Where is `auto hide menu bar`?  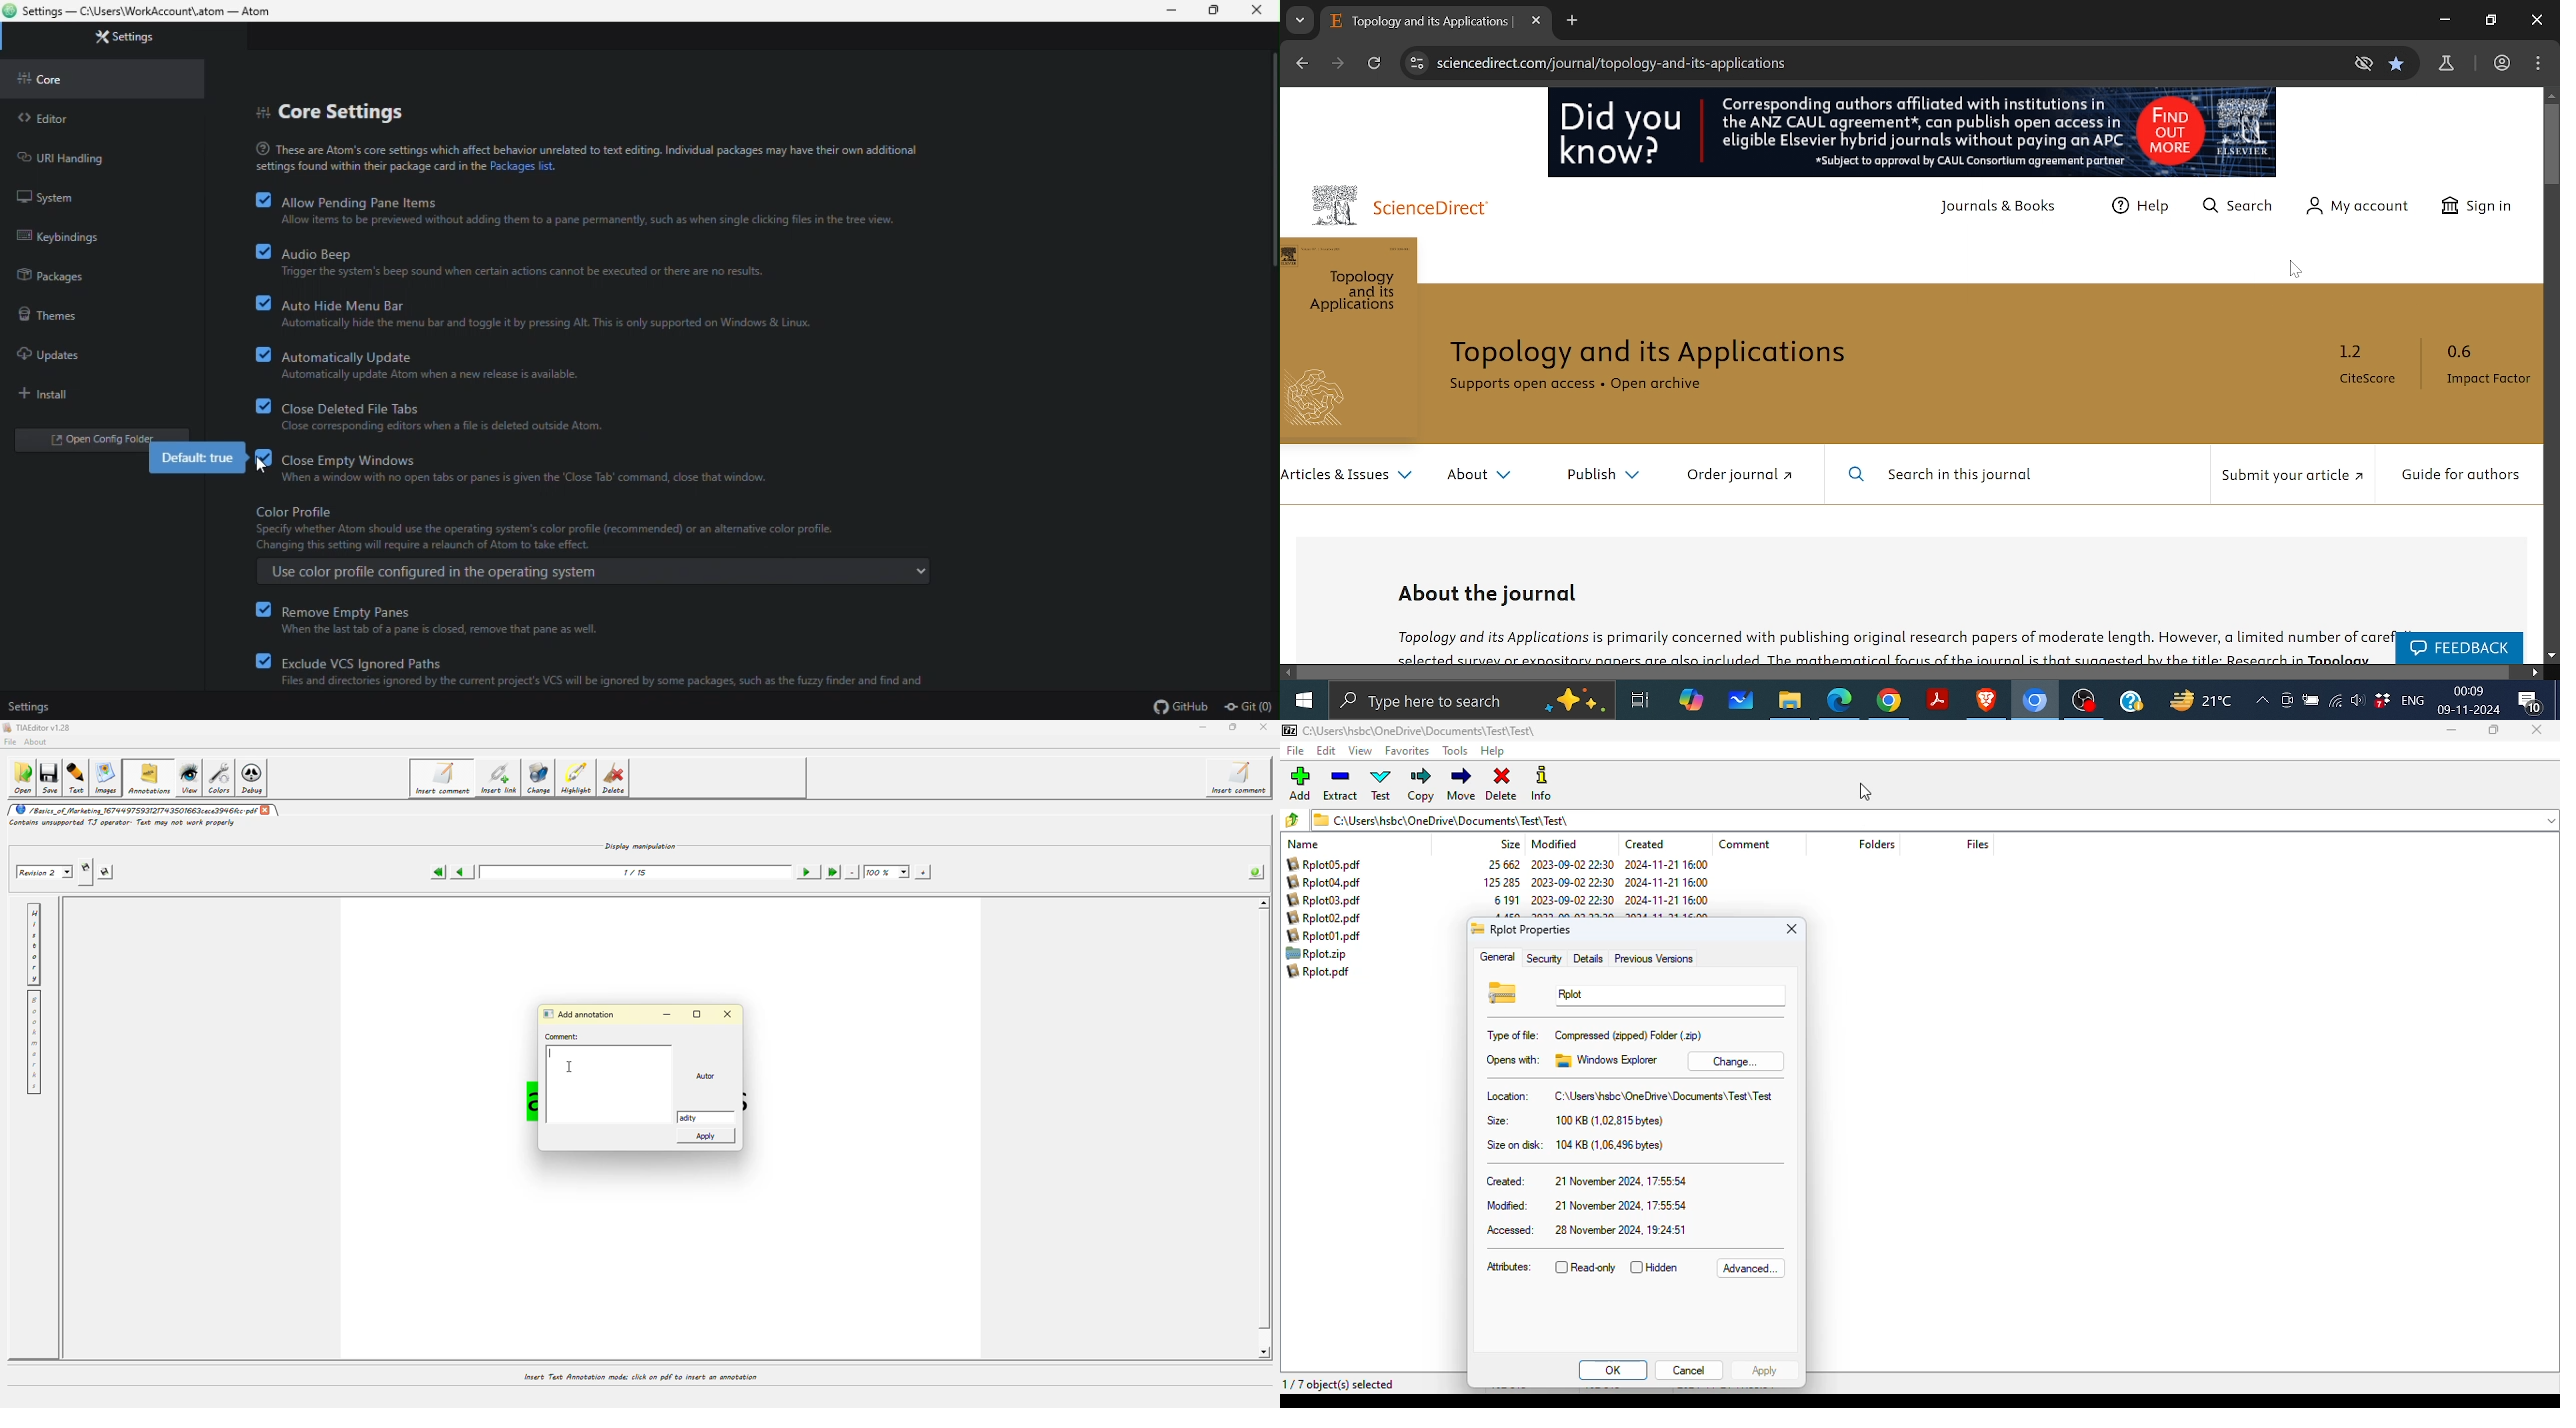
auto hide menu bar is located at coordinates (548, 312).